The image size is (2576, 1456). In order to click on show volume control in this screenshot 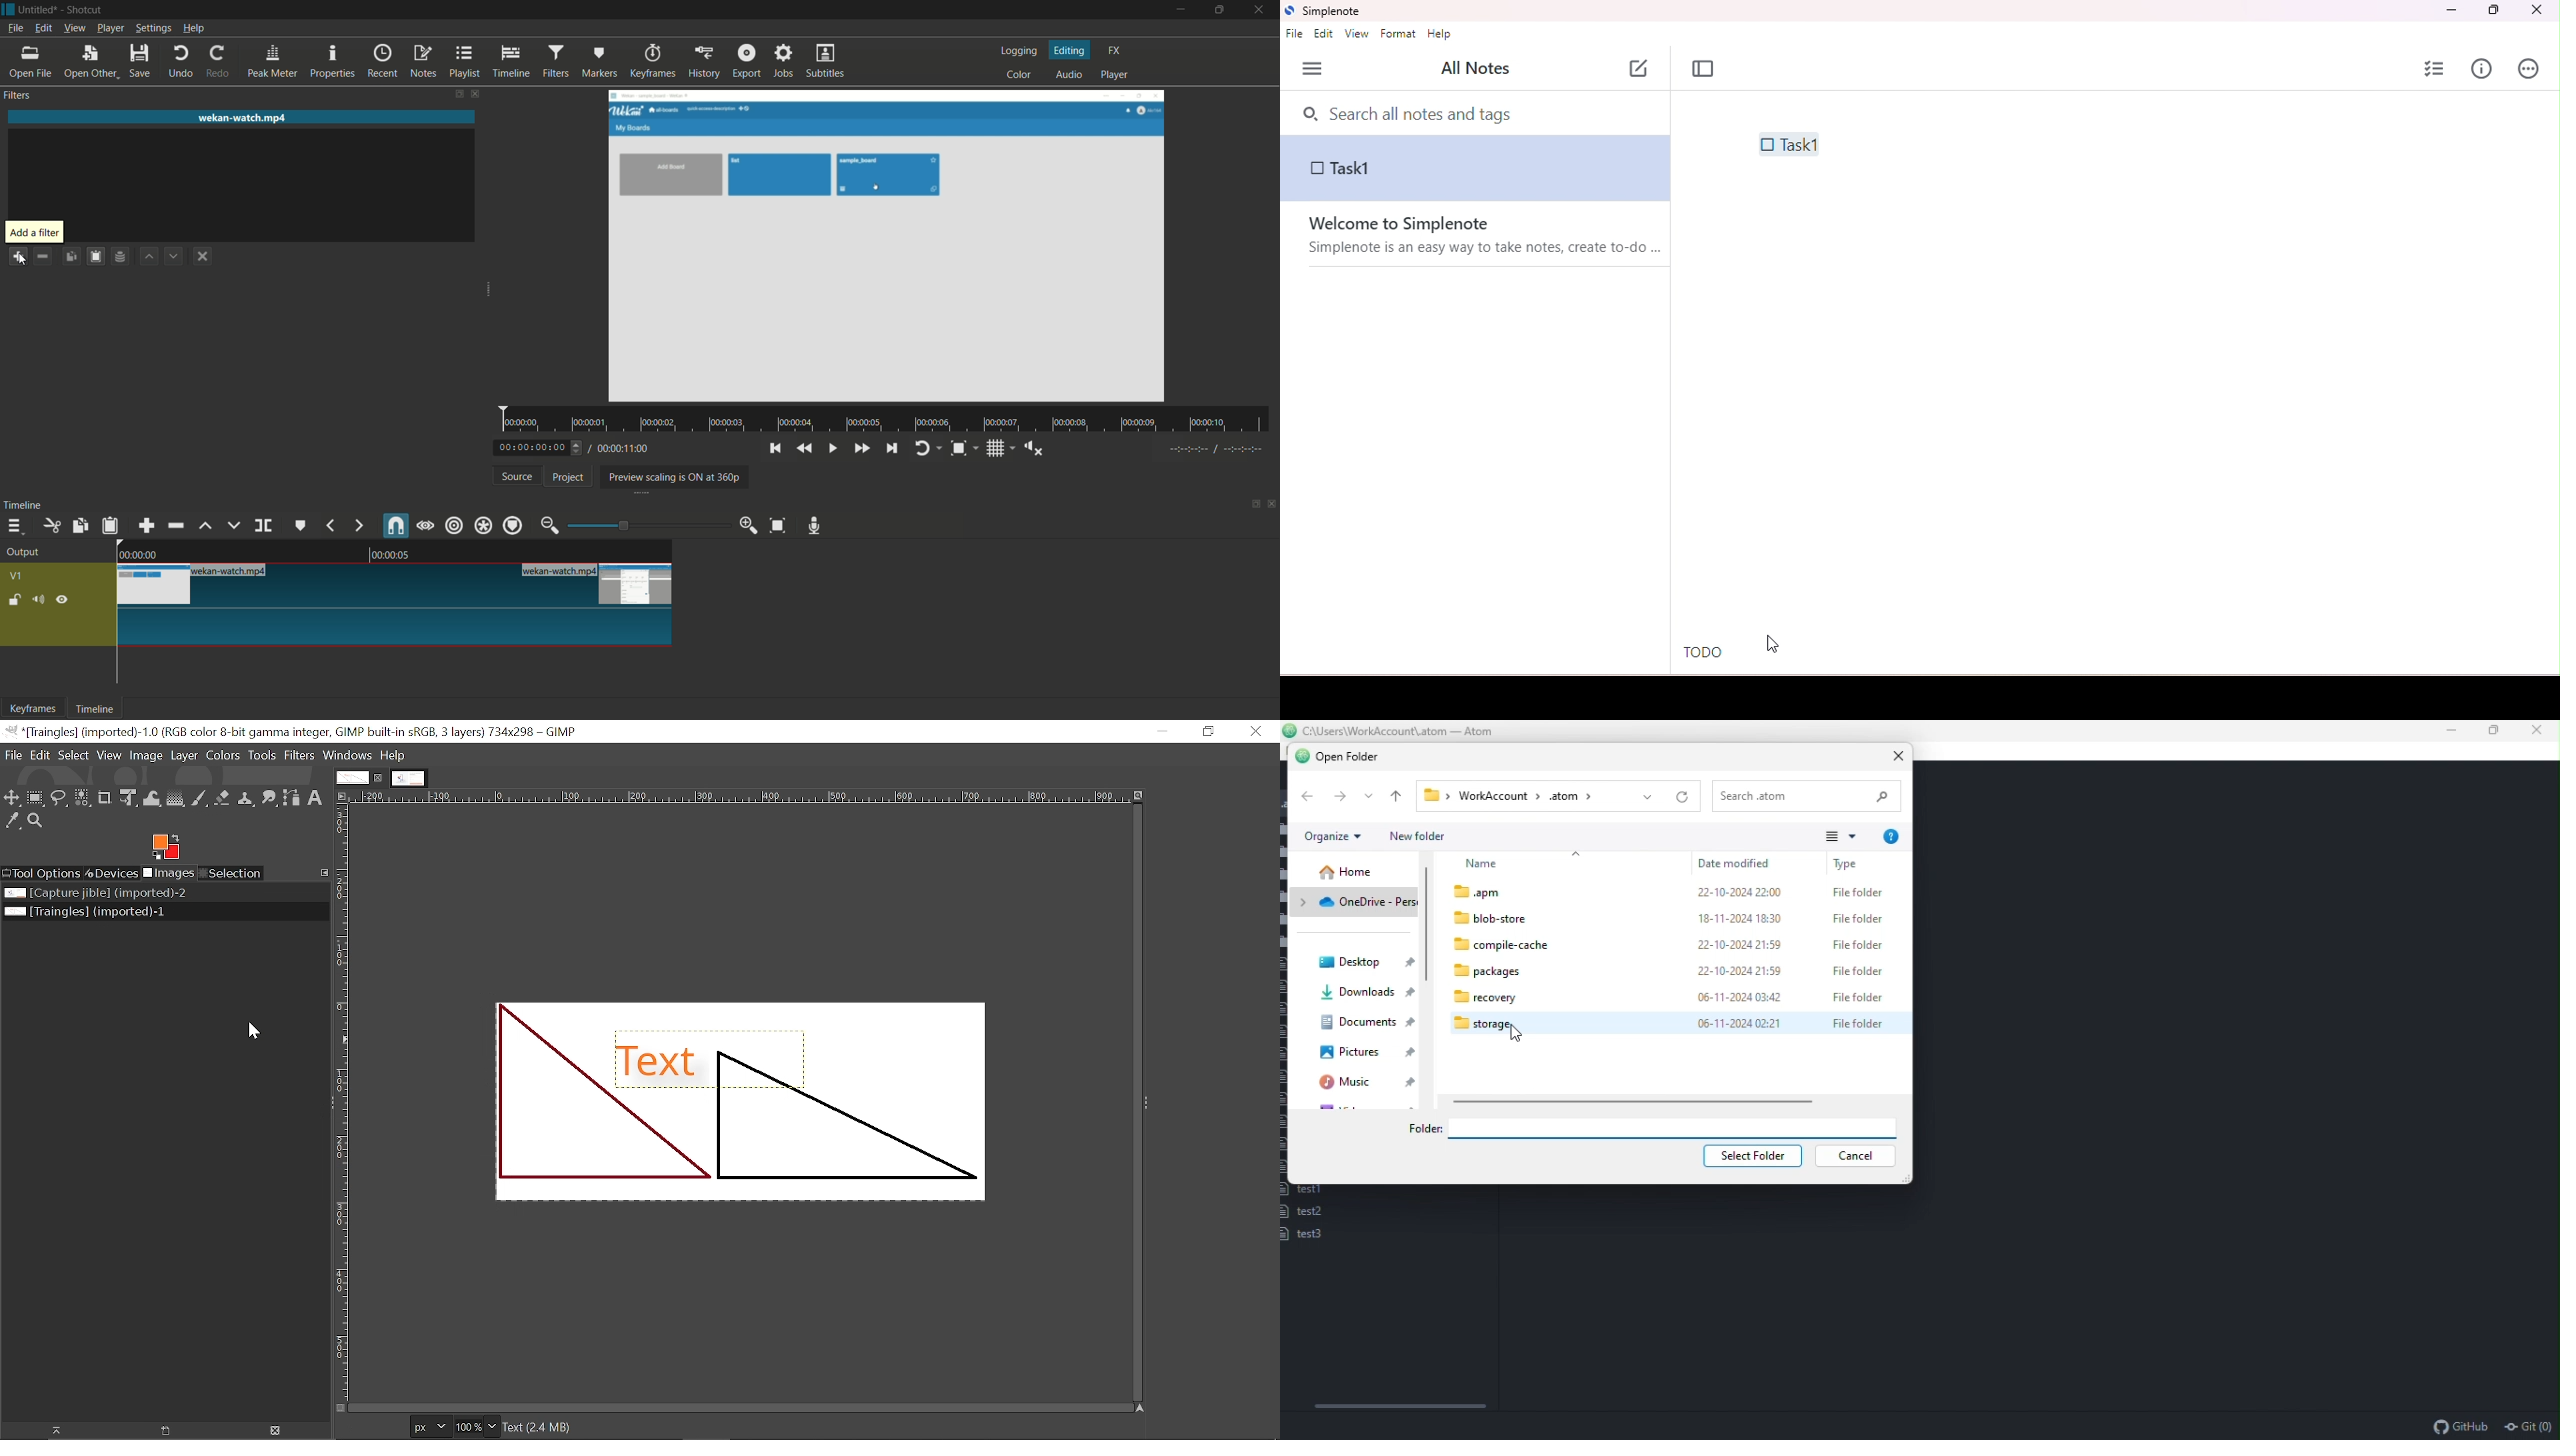, I will do `click(1035, 449)`.